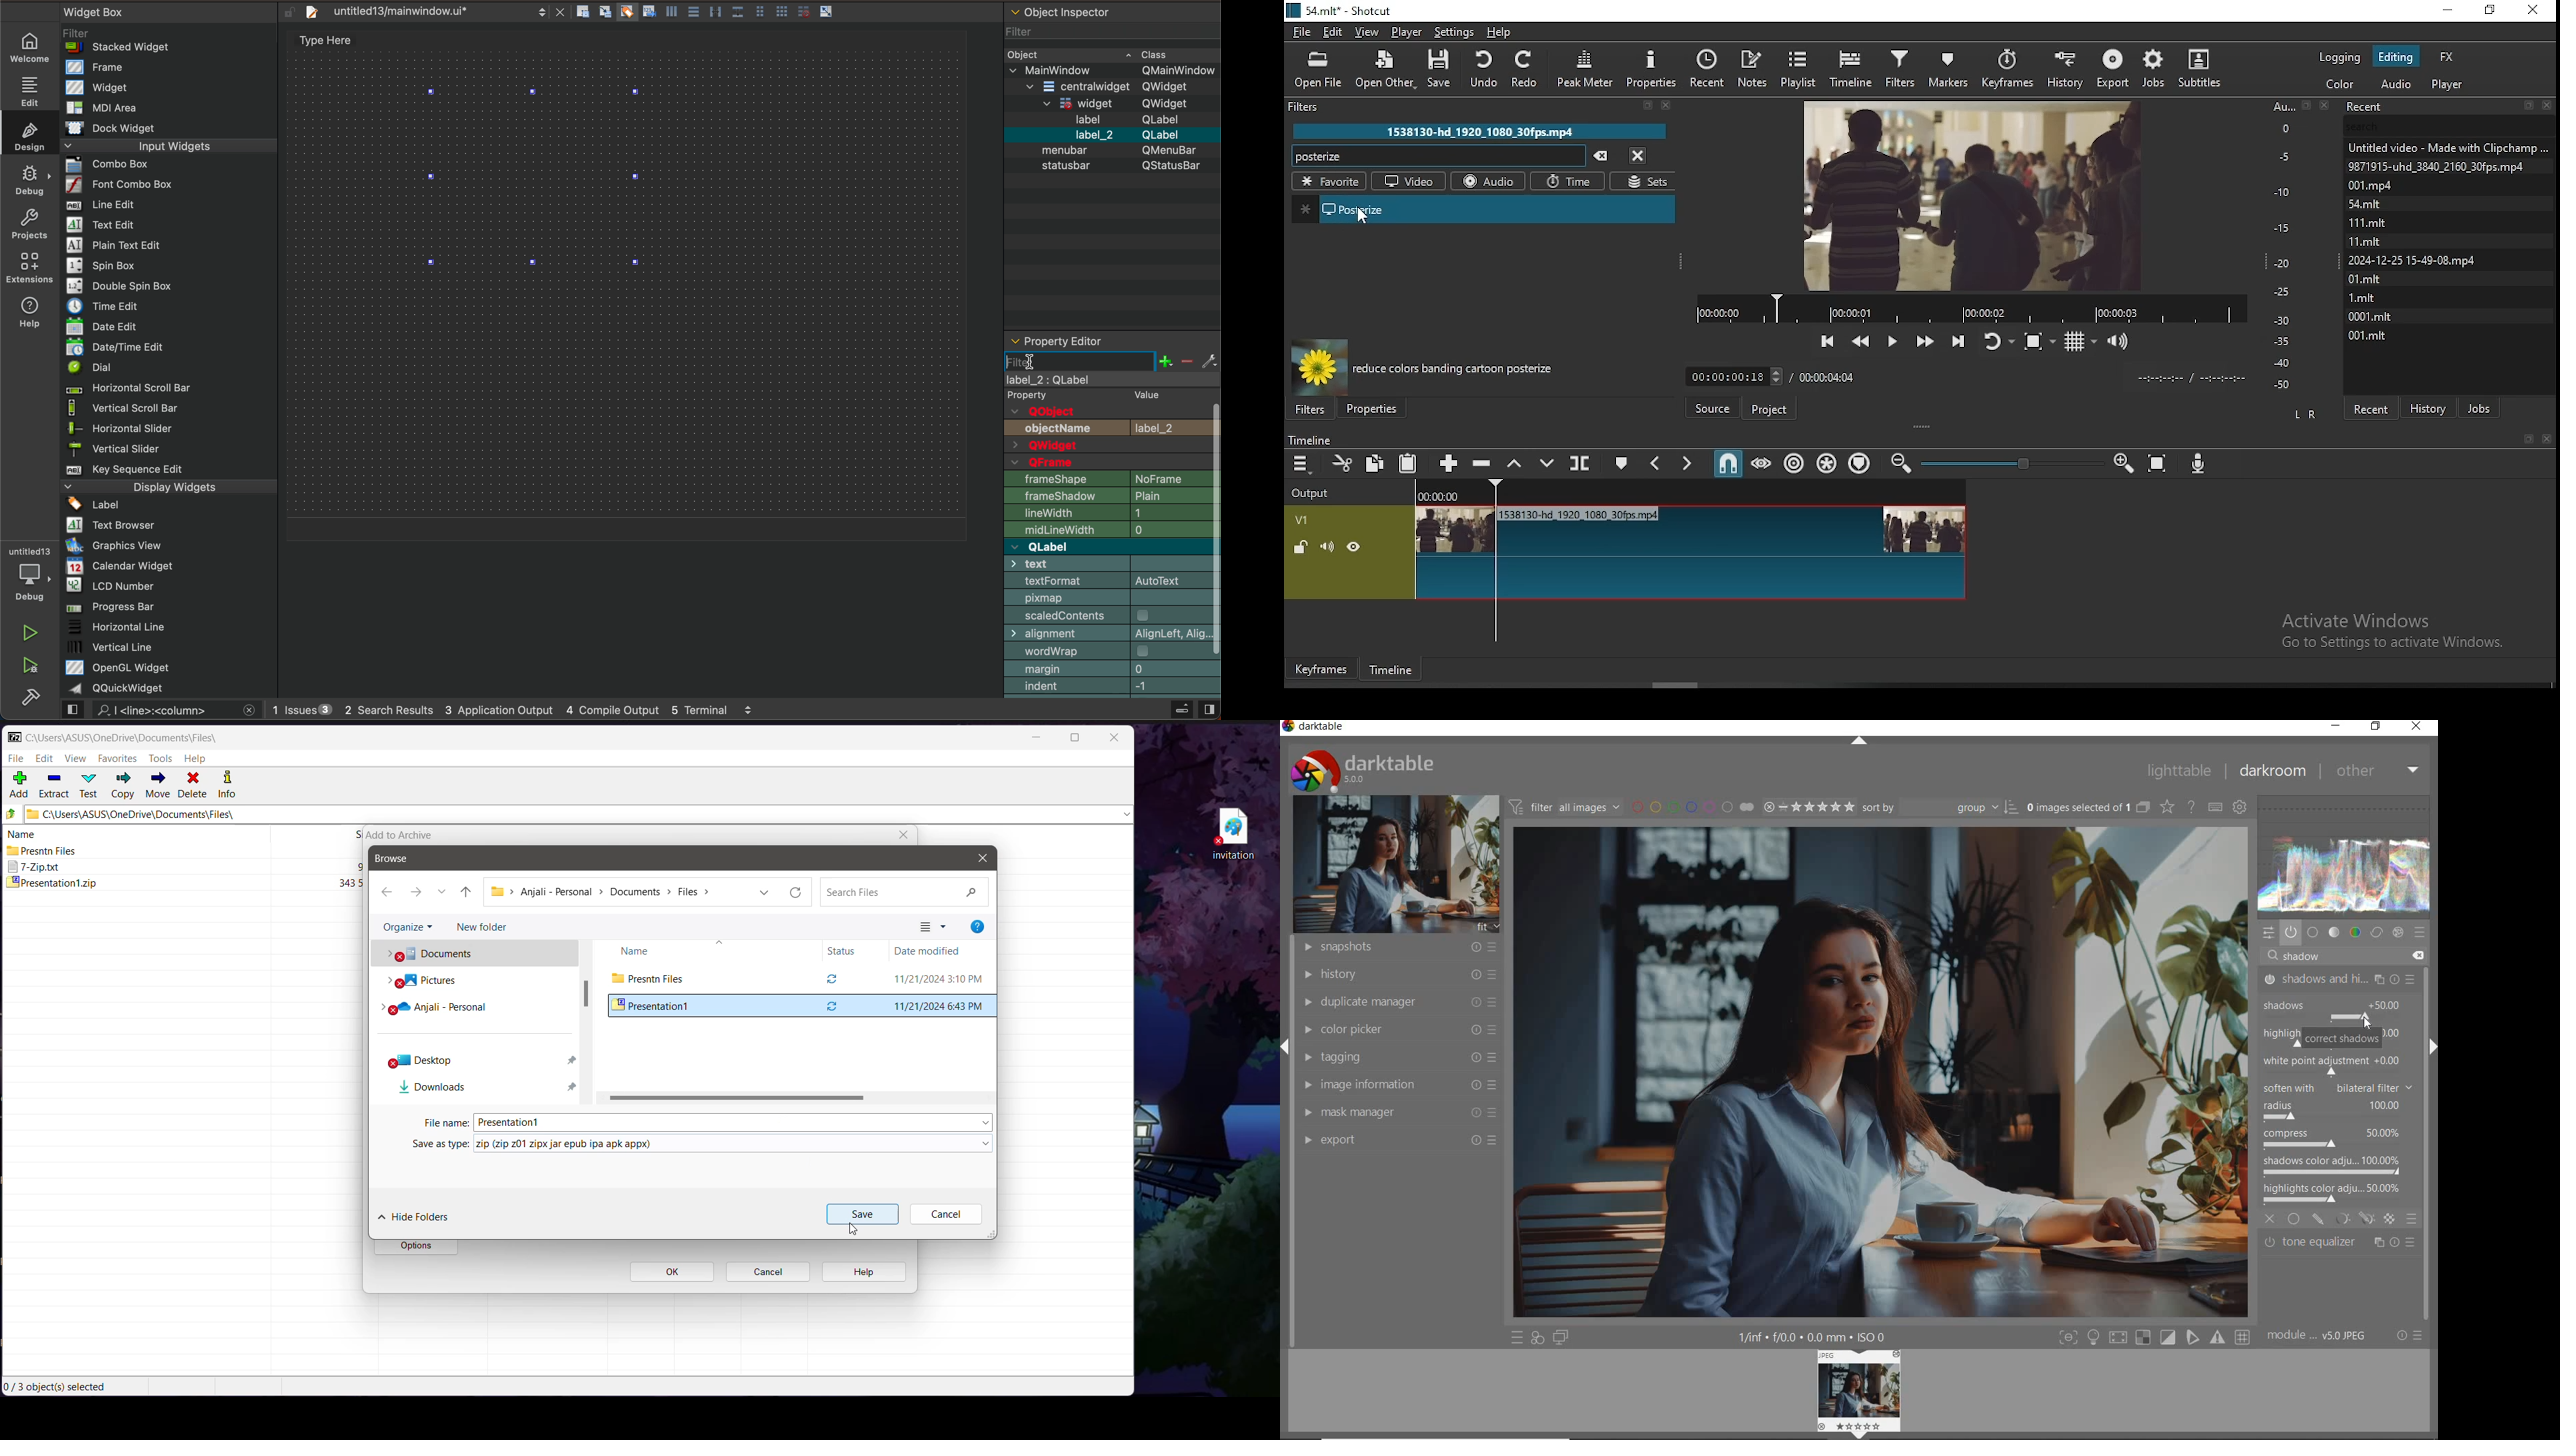 This screenshot has height=1456, width=2576. What do you see at coordinates (1408, 181) in the screenshot?
I see `video` at bounding box center [1408, 181].